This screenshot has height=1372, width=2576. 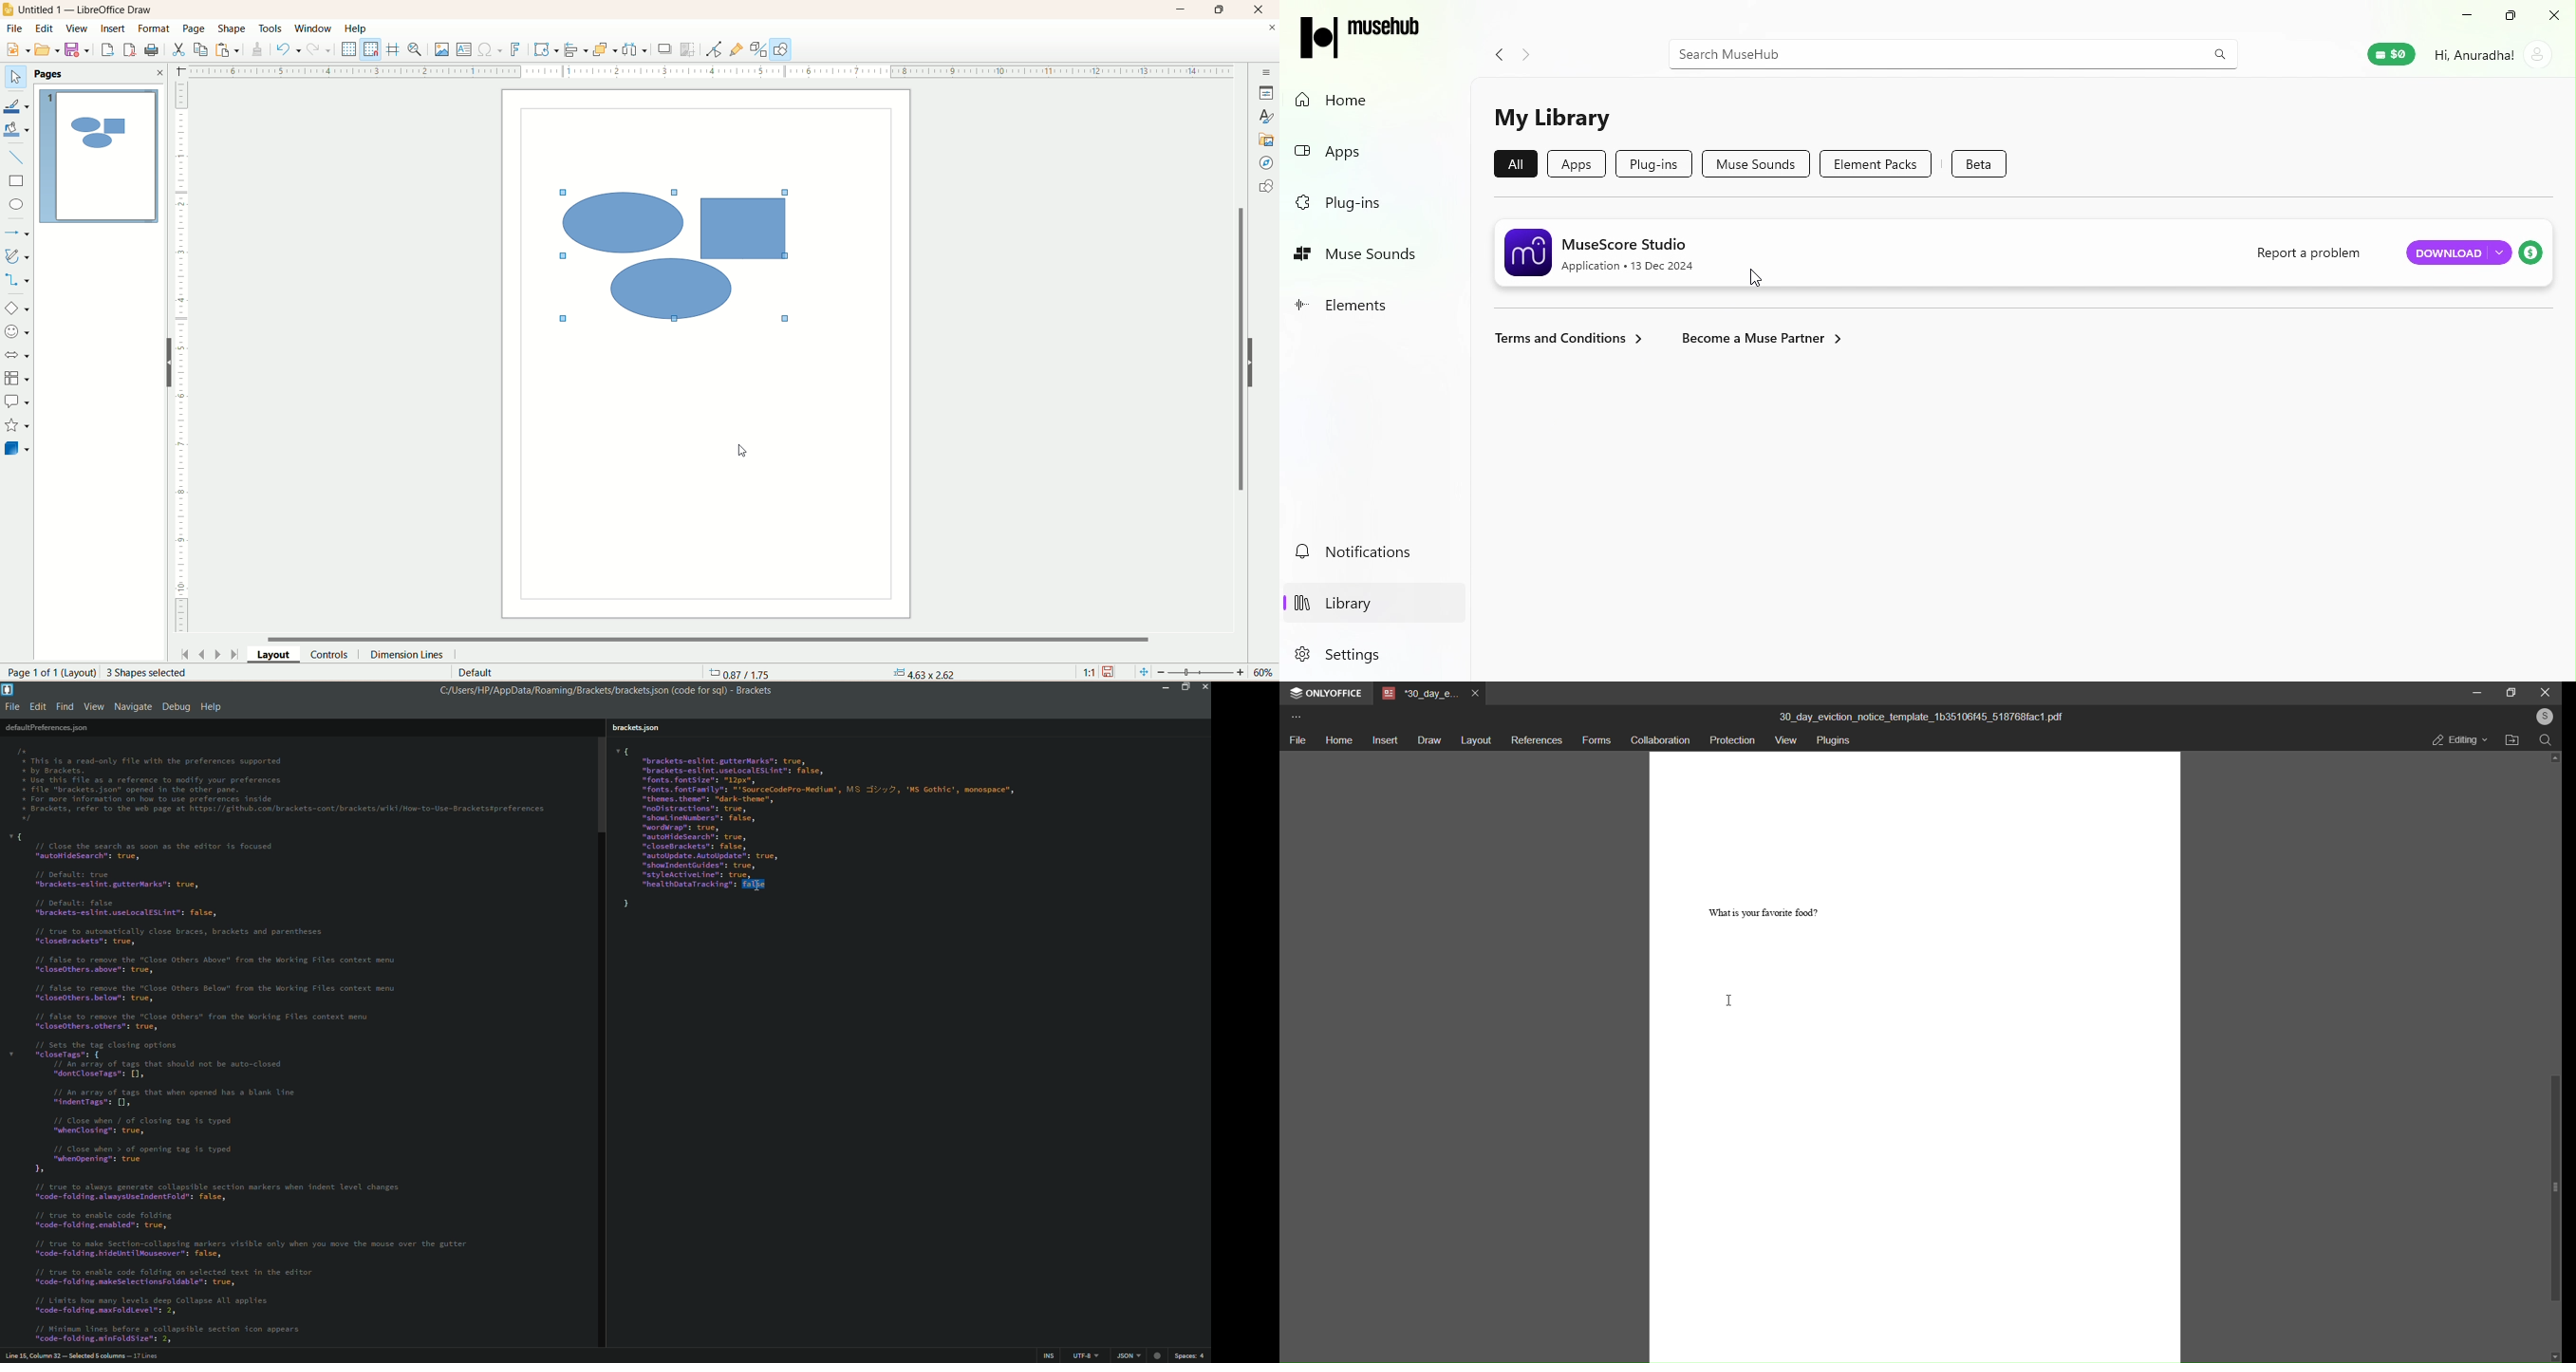 What do you see at coordinates (106, 50) in the screenshot?
I see `export` at bounding box center [106, 50].